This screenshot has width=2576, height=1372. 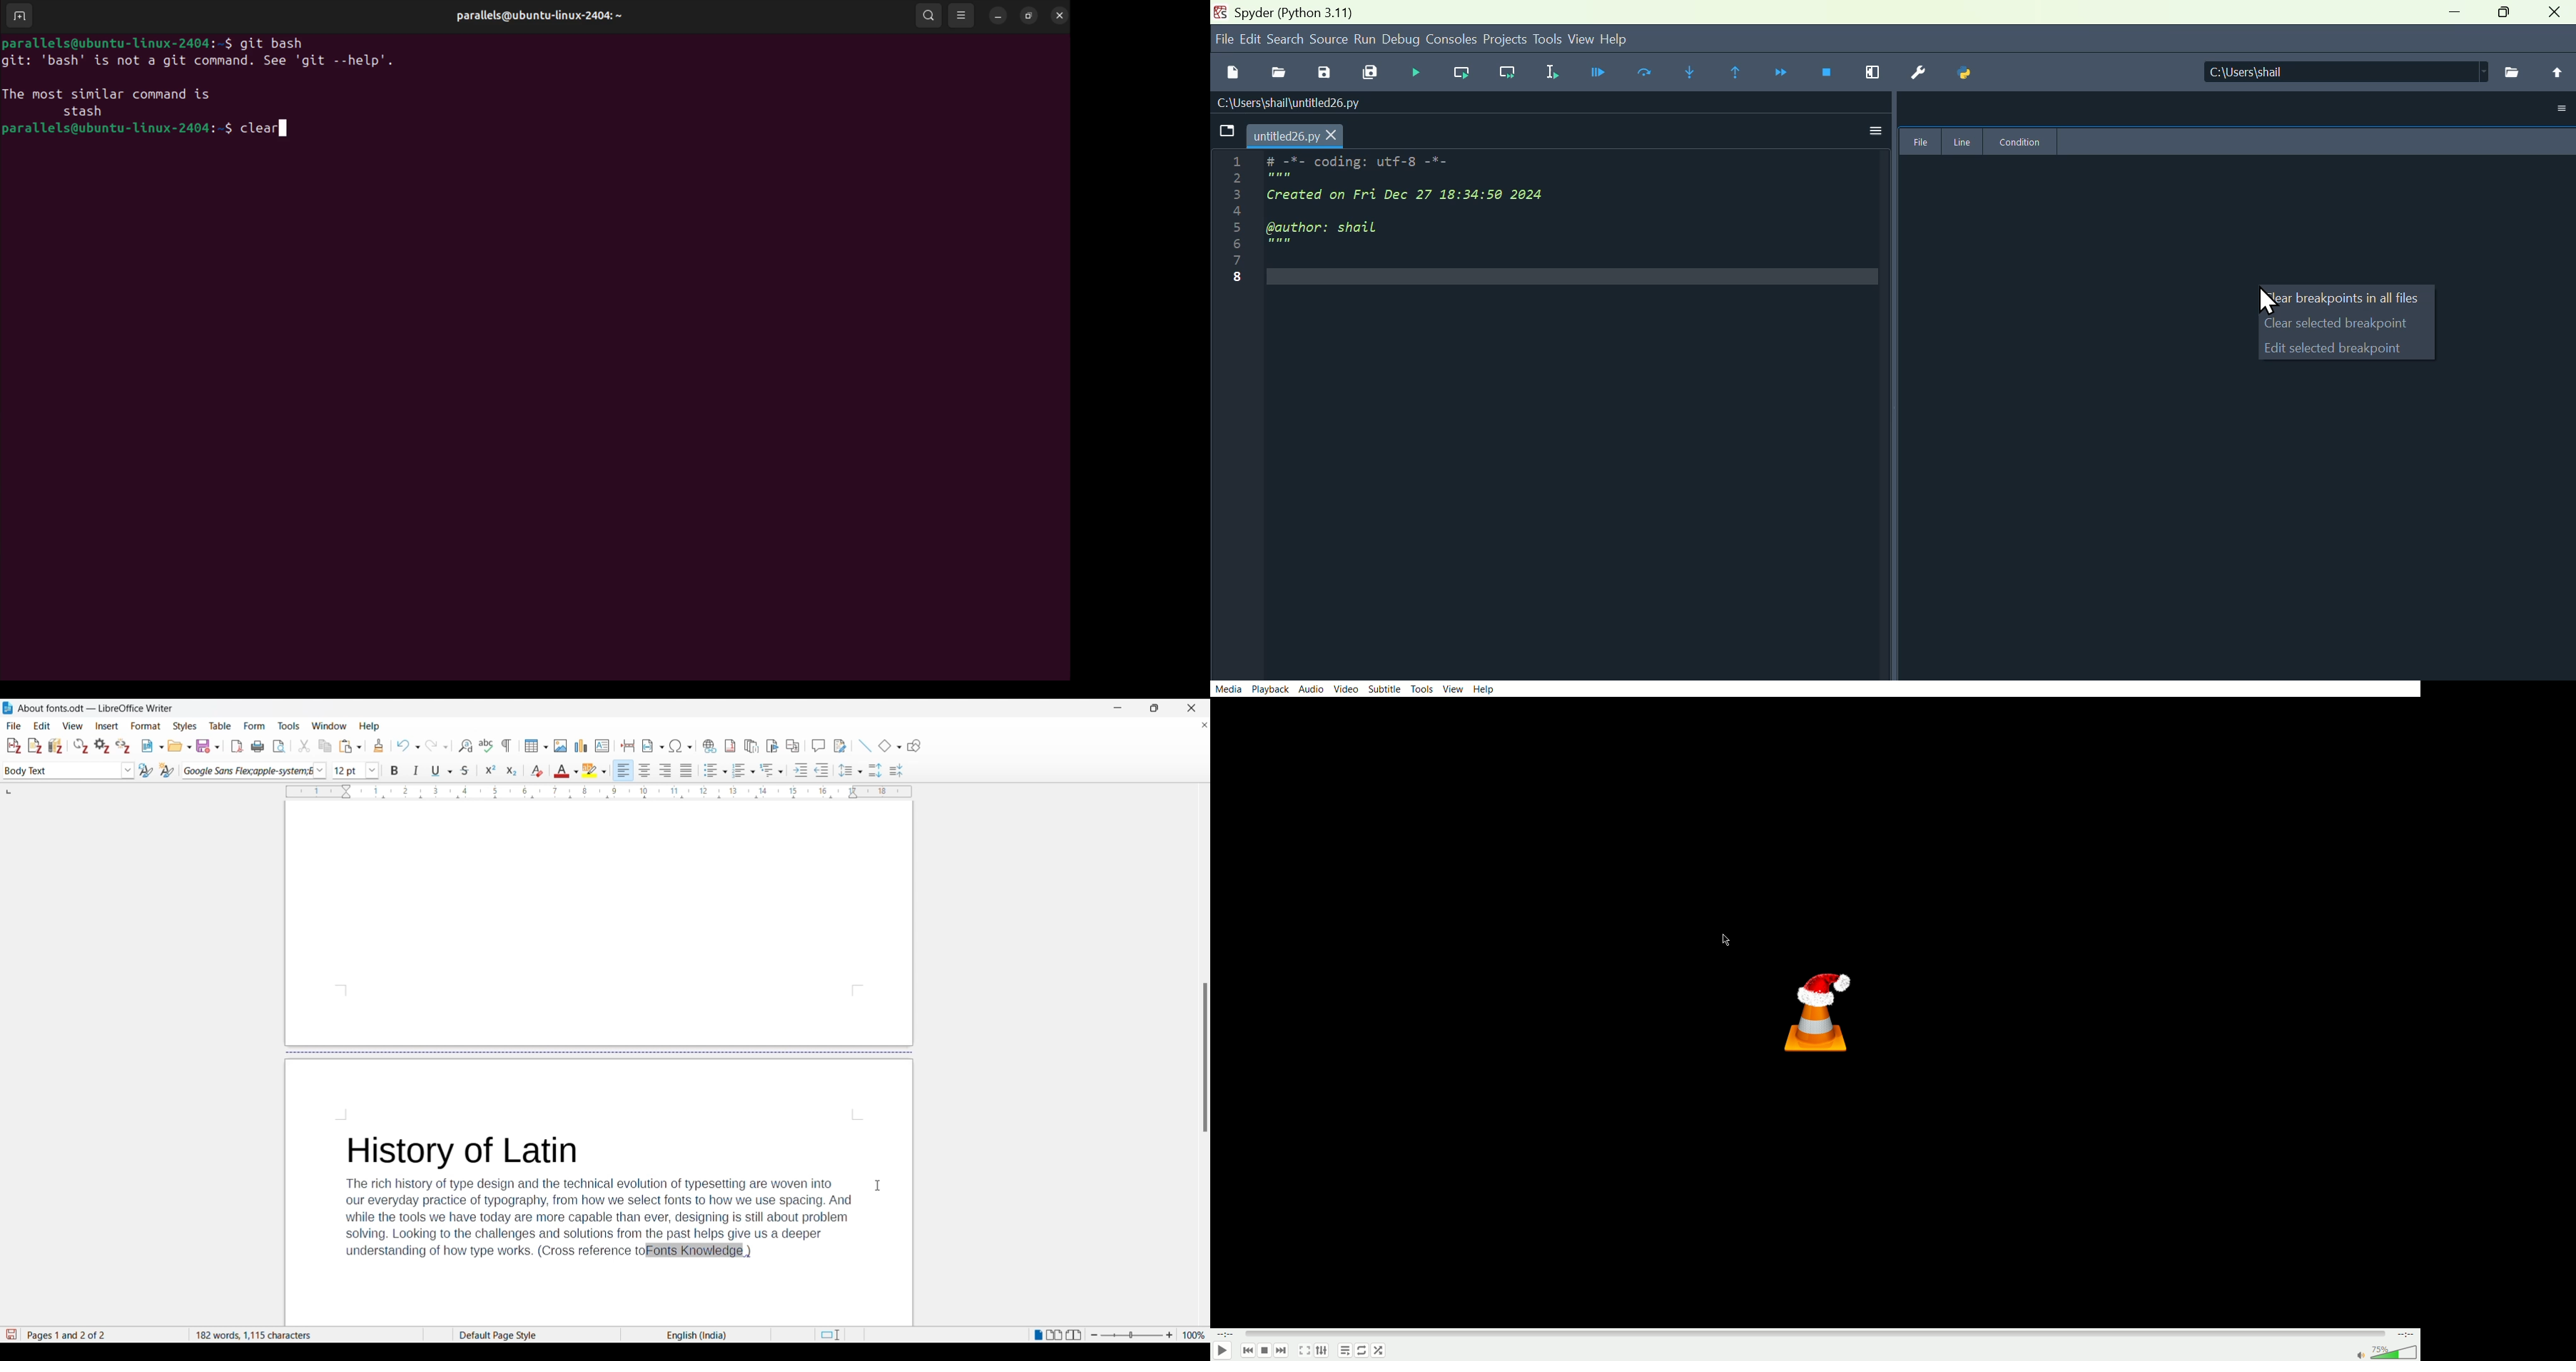 What do you see at coordinates (623, 770) in the screenshot?
I see `Align left, current selection highlighted` at bounding box center [623, 770].